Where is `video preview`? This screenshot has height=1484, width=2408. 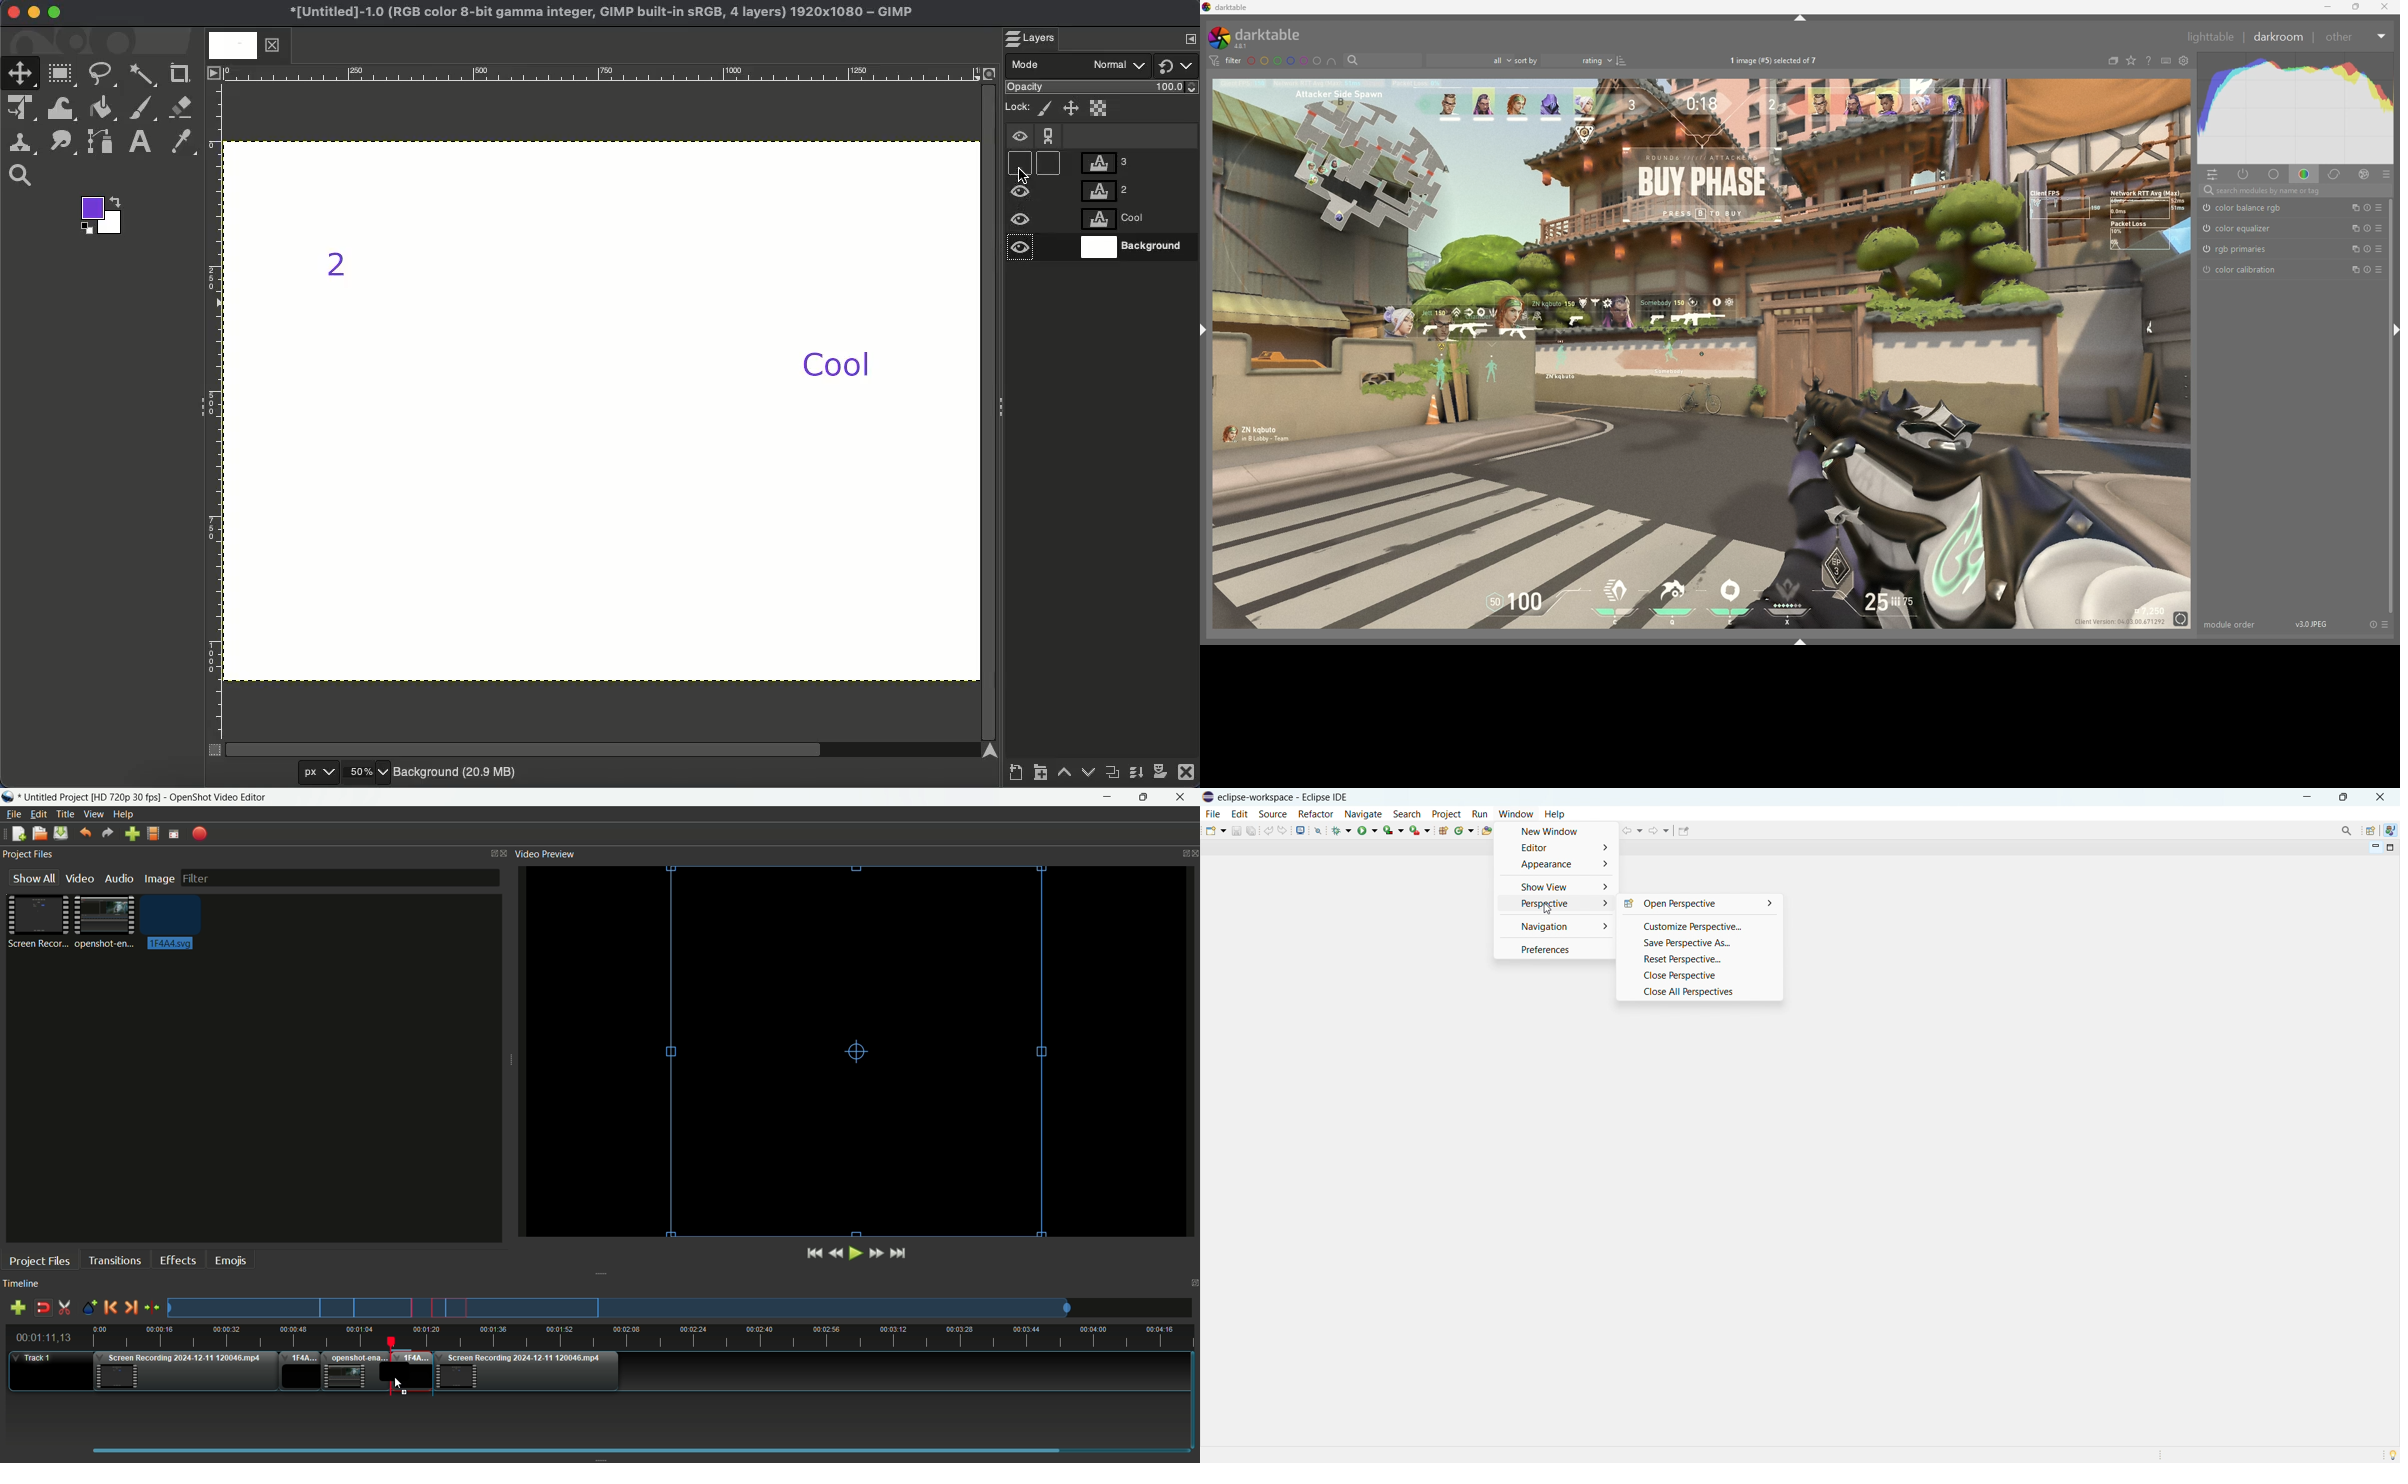
video preview is located at coordinates (860, 1050).